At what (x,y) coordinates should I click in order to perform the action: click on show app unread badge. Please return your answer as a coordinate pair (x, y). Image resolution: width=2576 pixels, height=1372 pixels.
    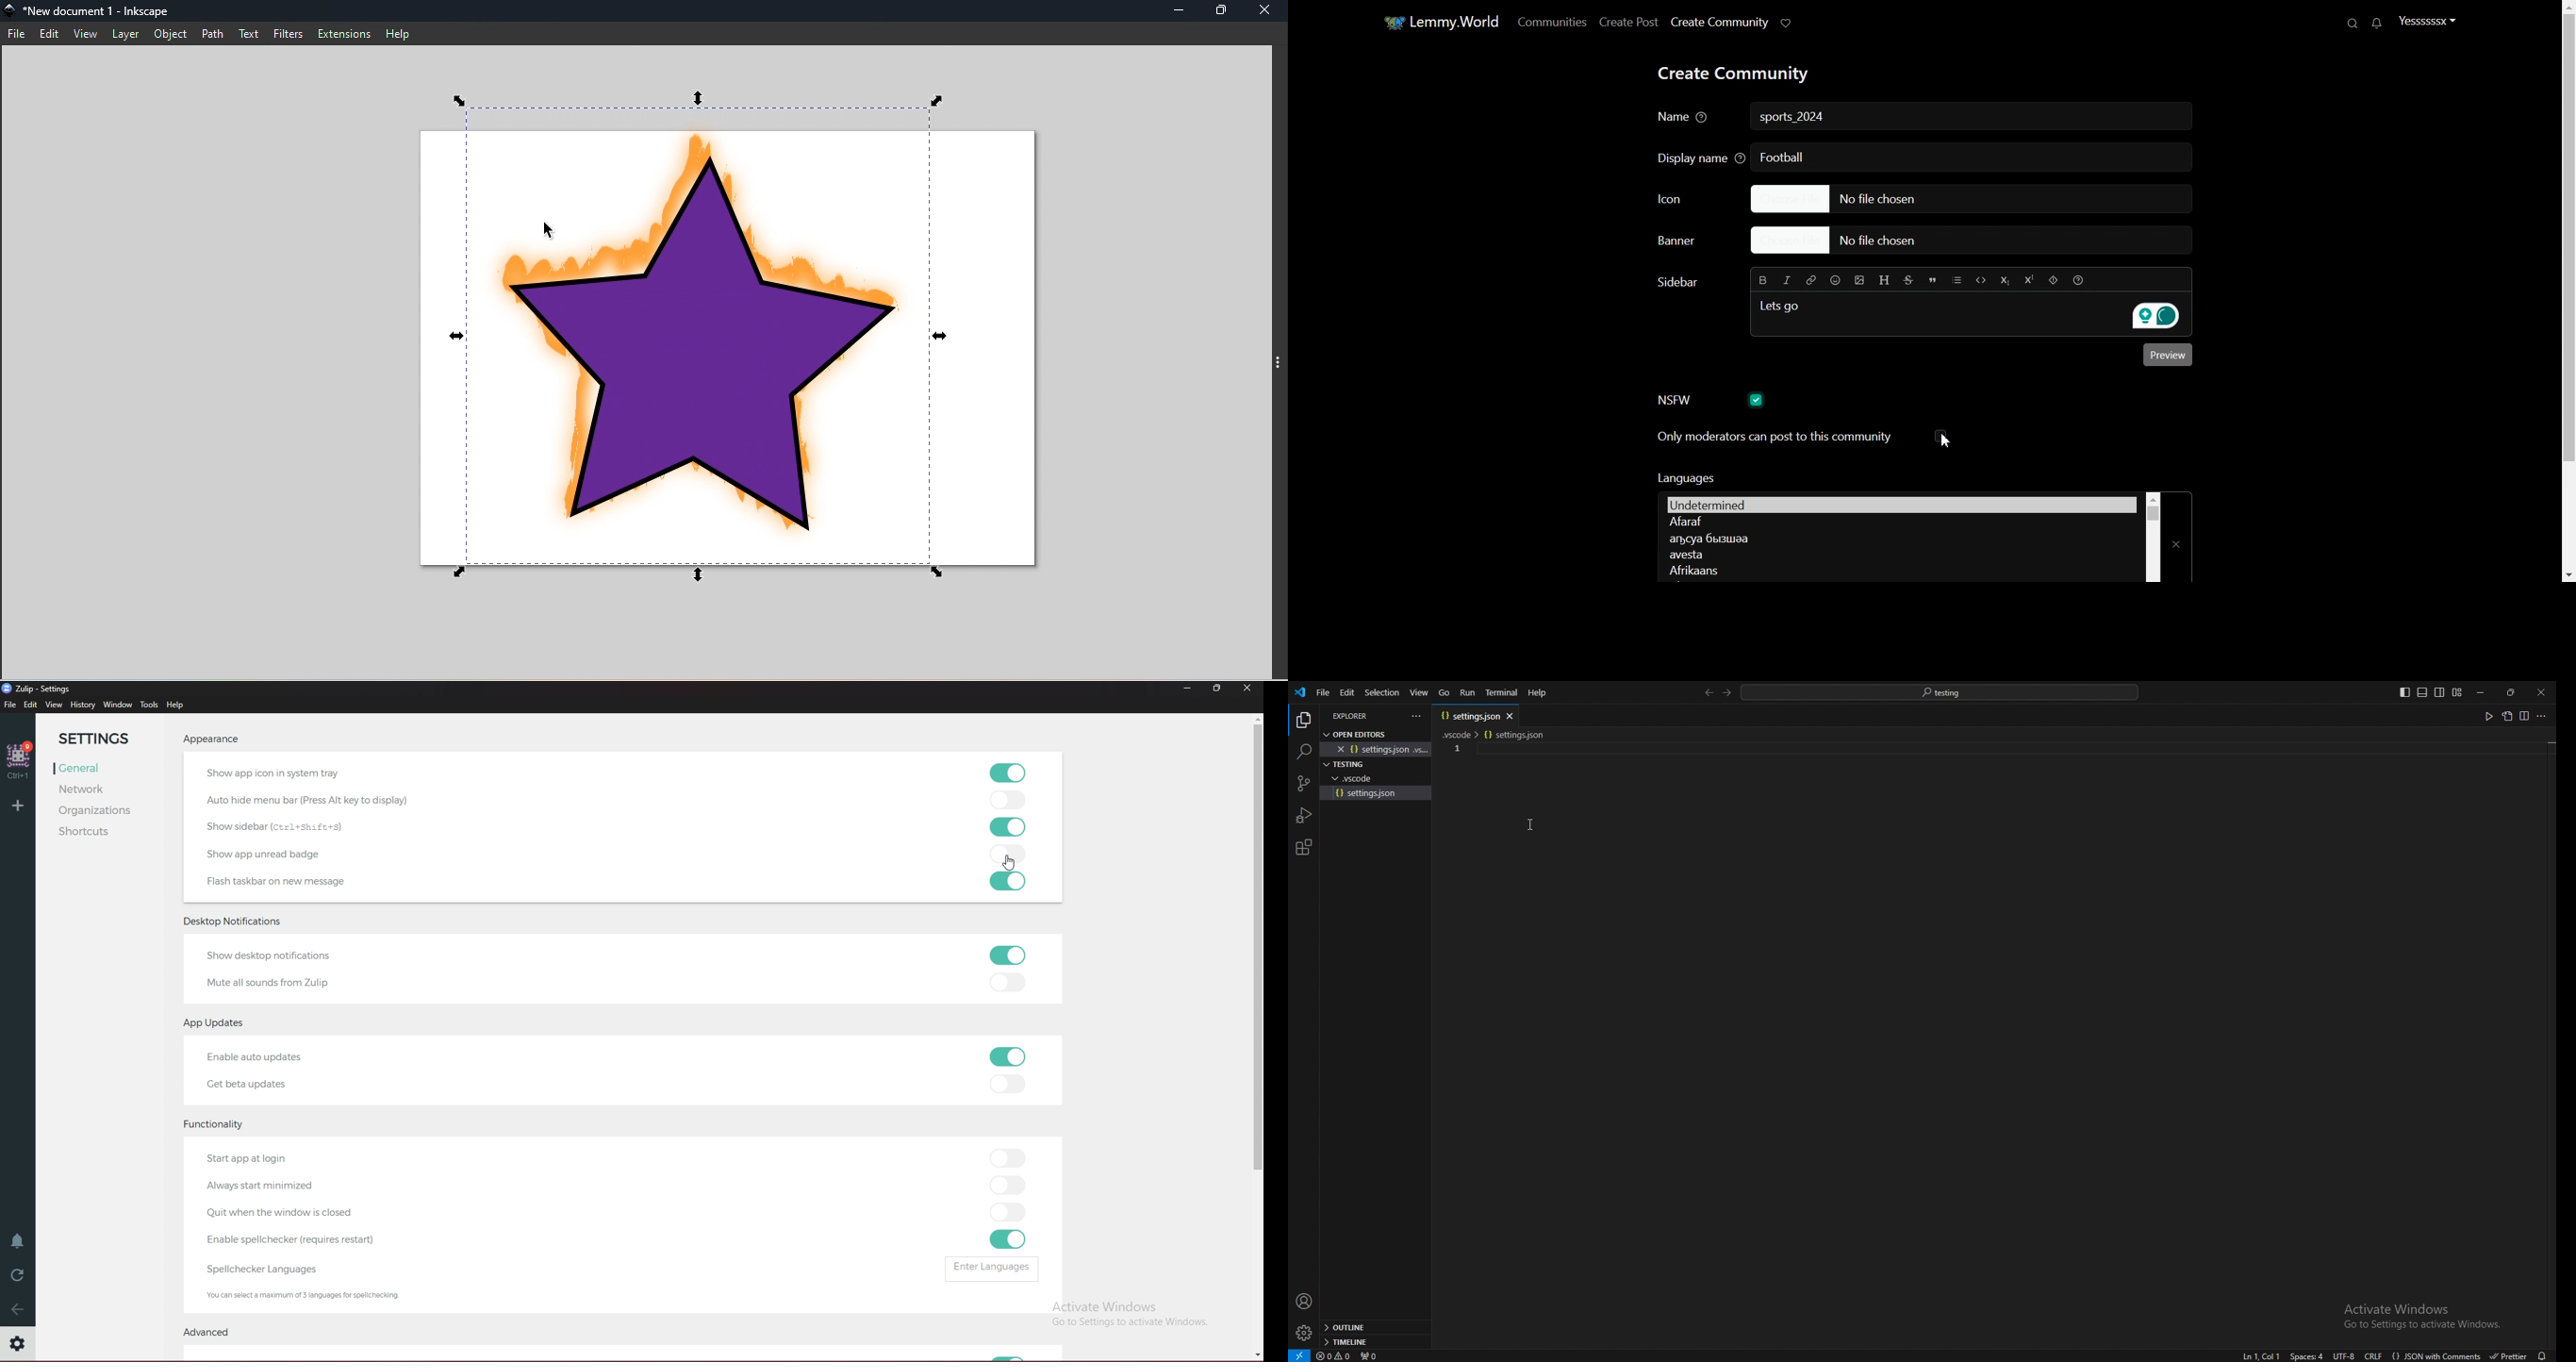
    Looking at the image, I should click on (267, 856).